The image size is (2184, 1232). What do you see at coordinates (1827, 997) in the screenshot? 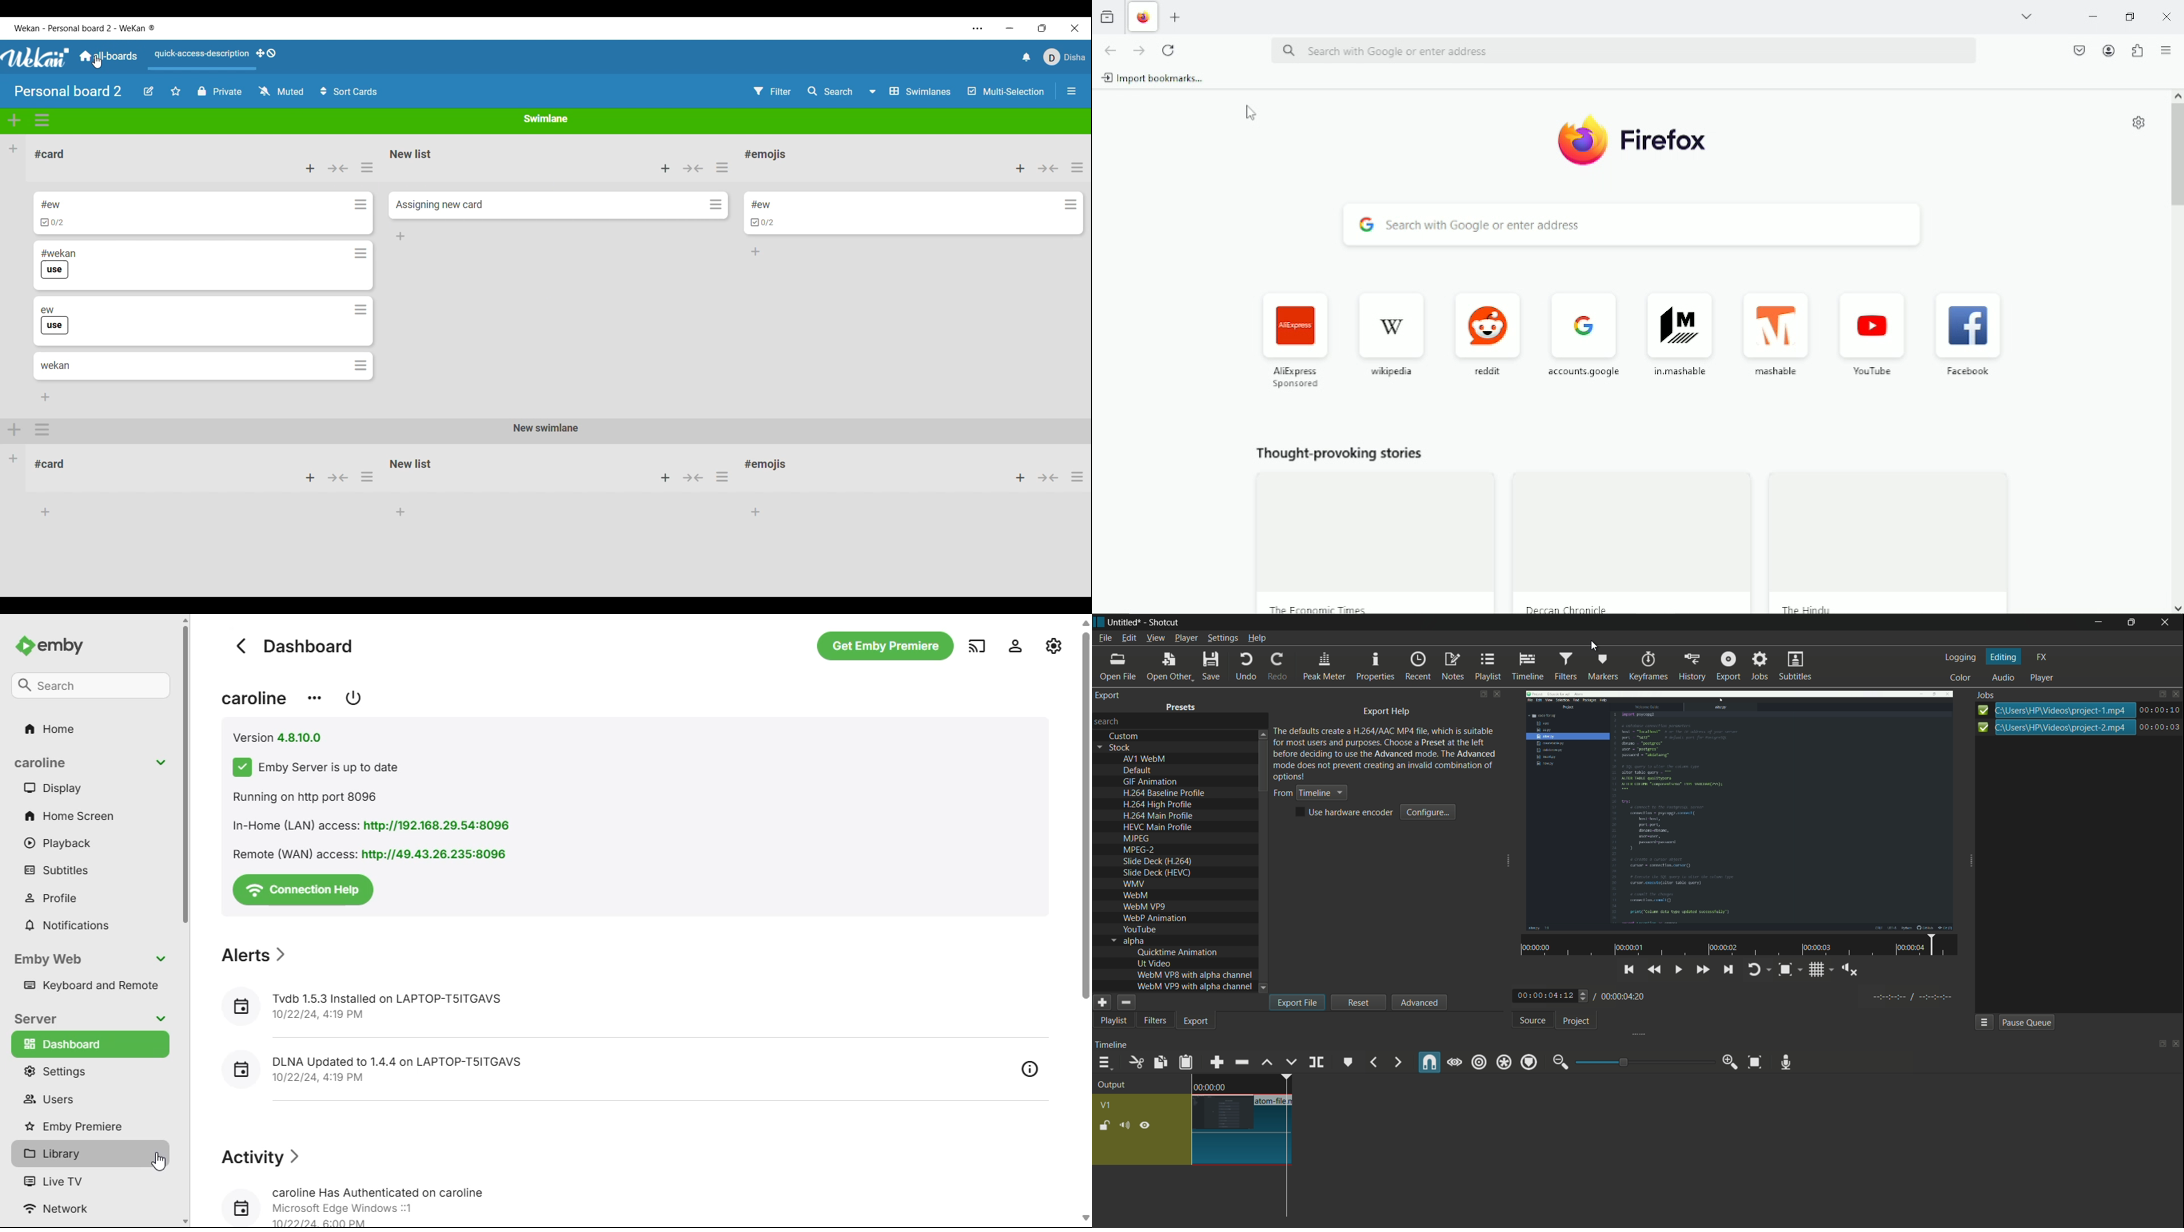
I see `quickly play forward` at bounding box center [1827, 997].